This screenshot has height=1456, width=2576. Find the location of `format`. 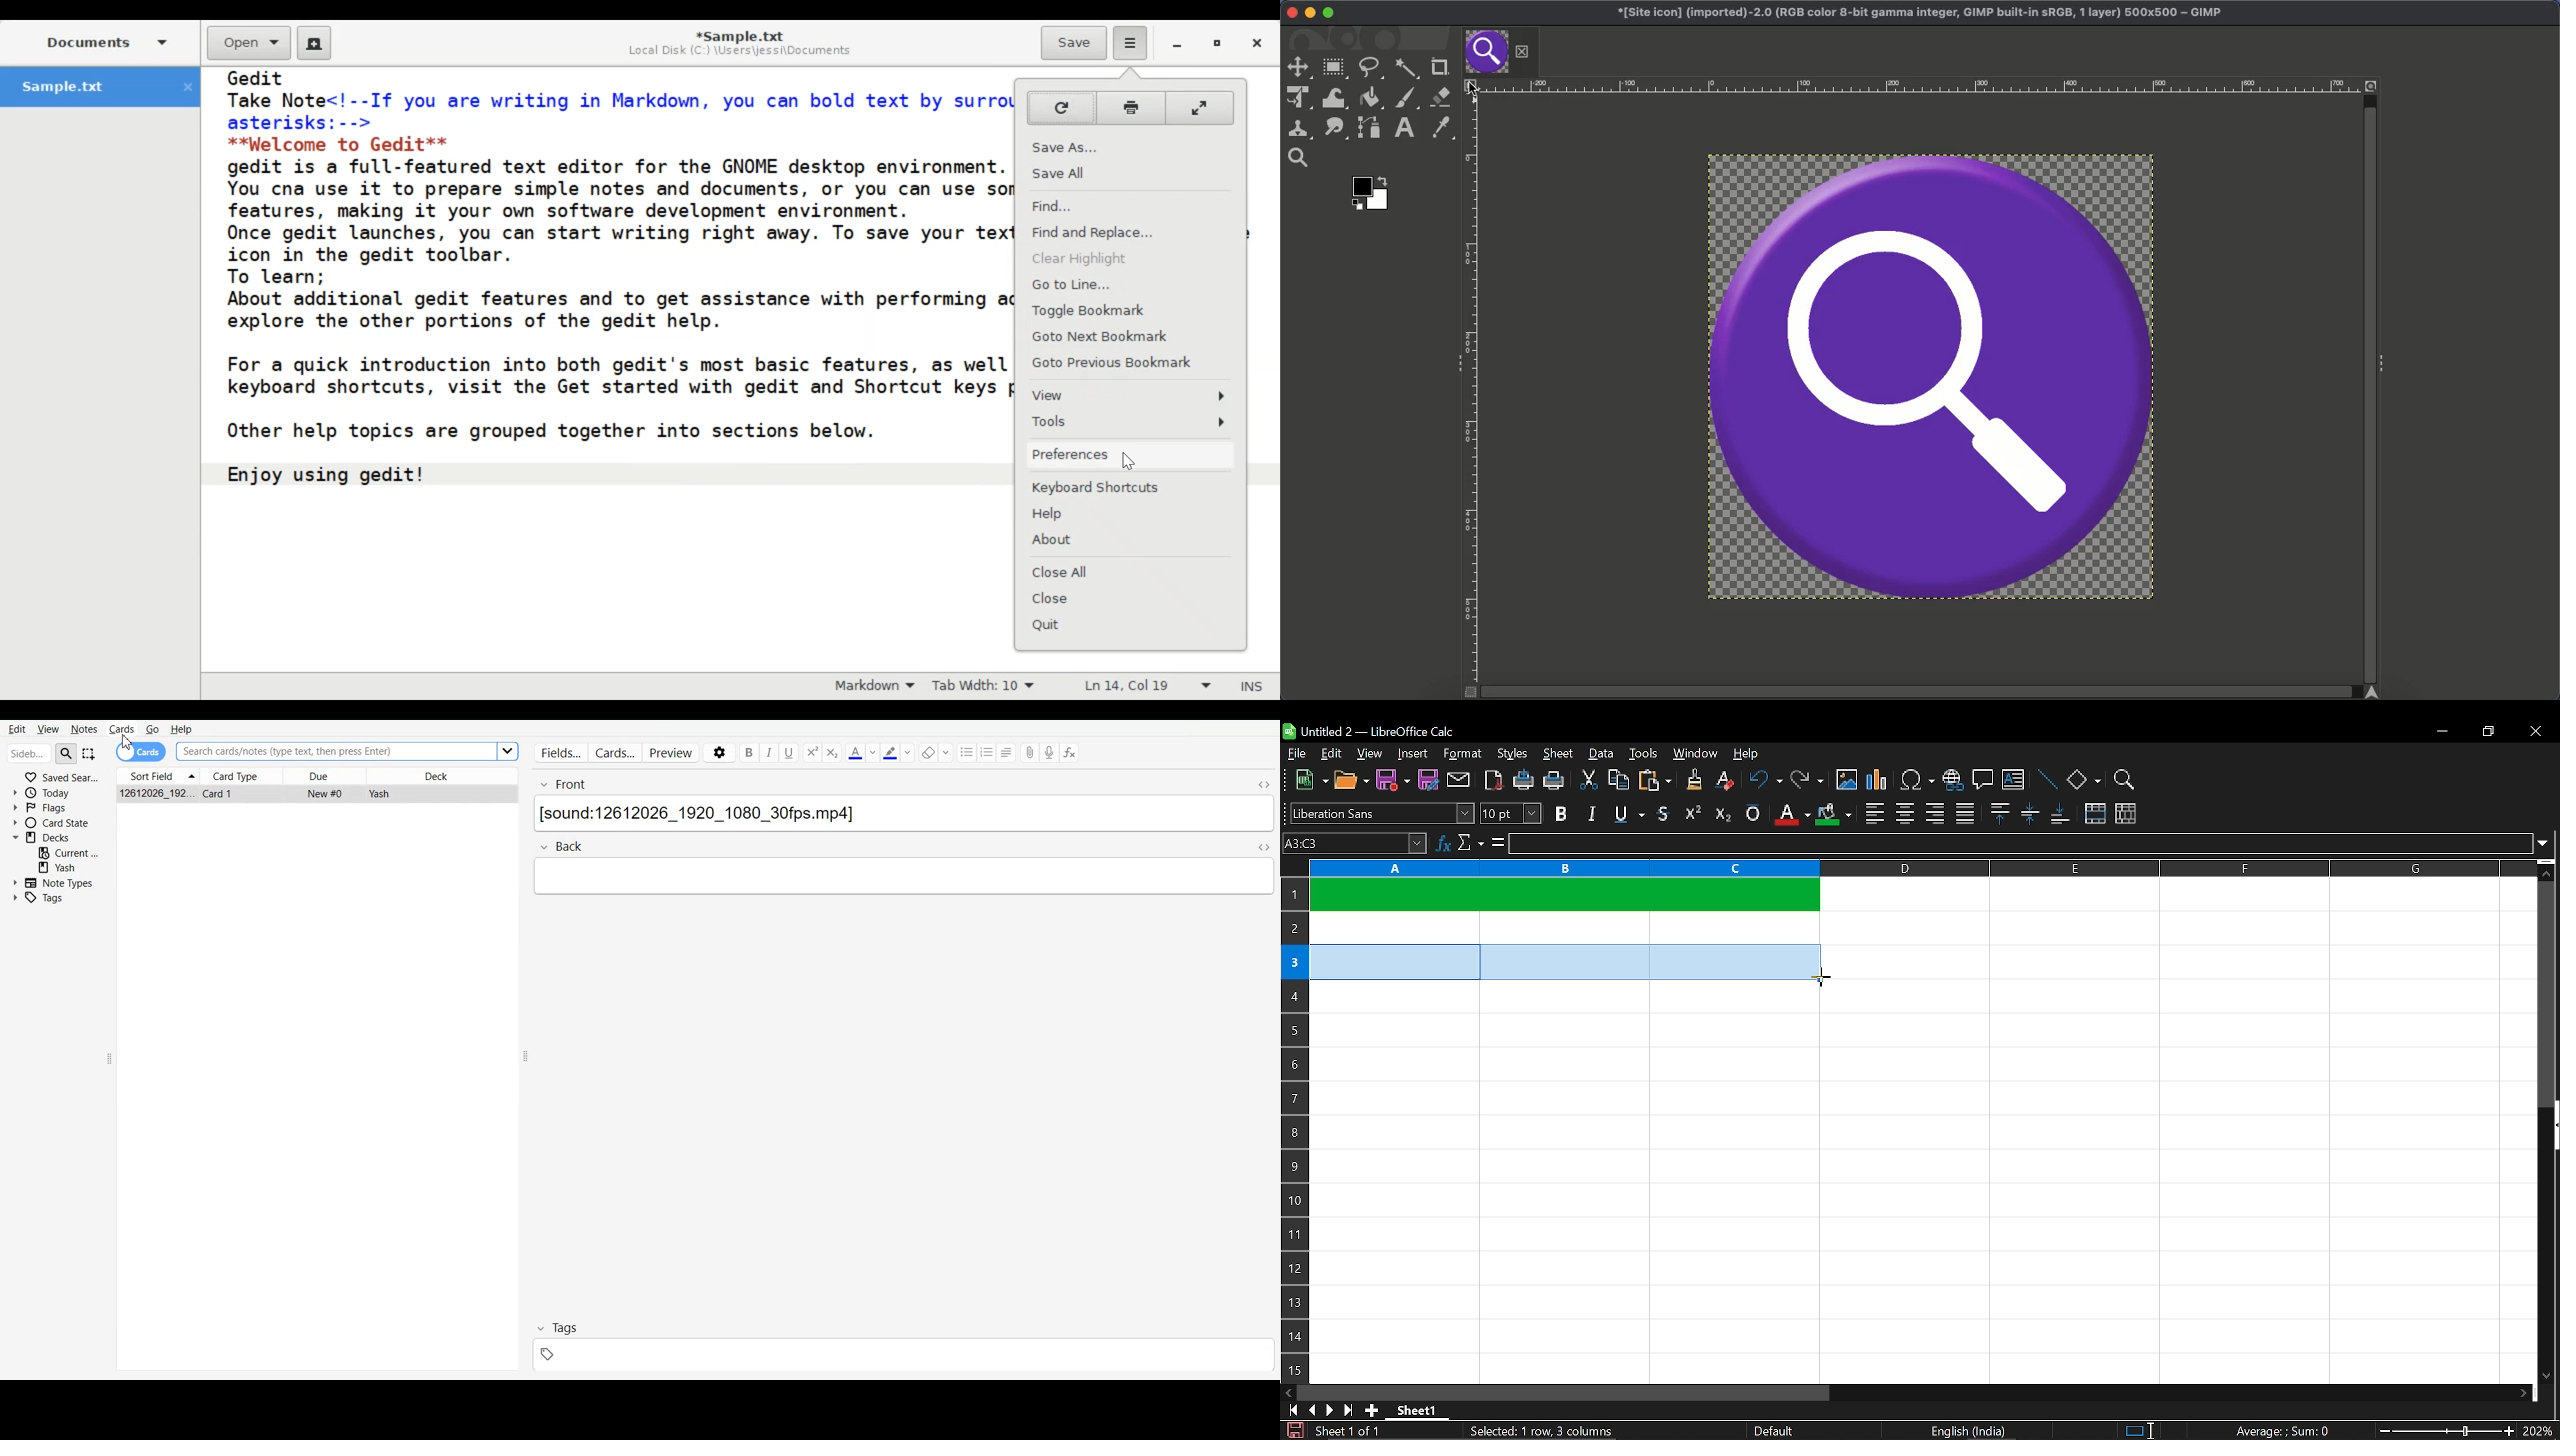

format is located at coordinates (1463, 754).